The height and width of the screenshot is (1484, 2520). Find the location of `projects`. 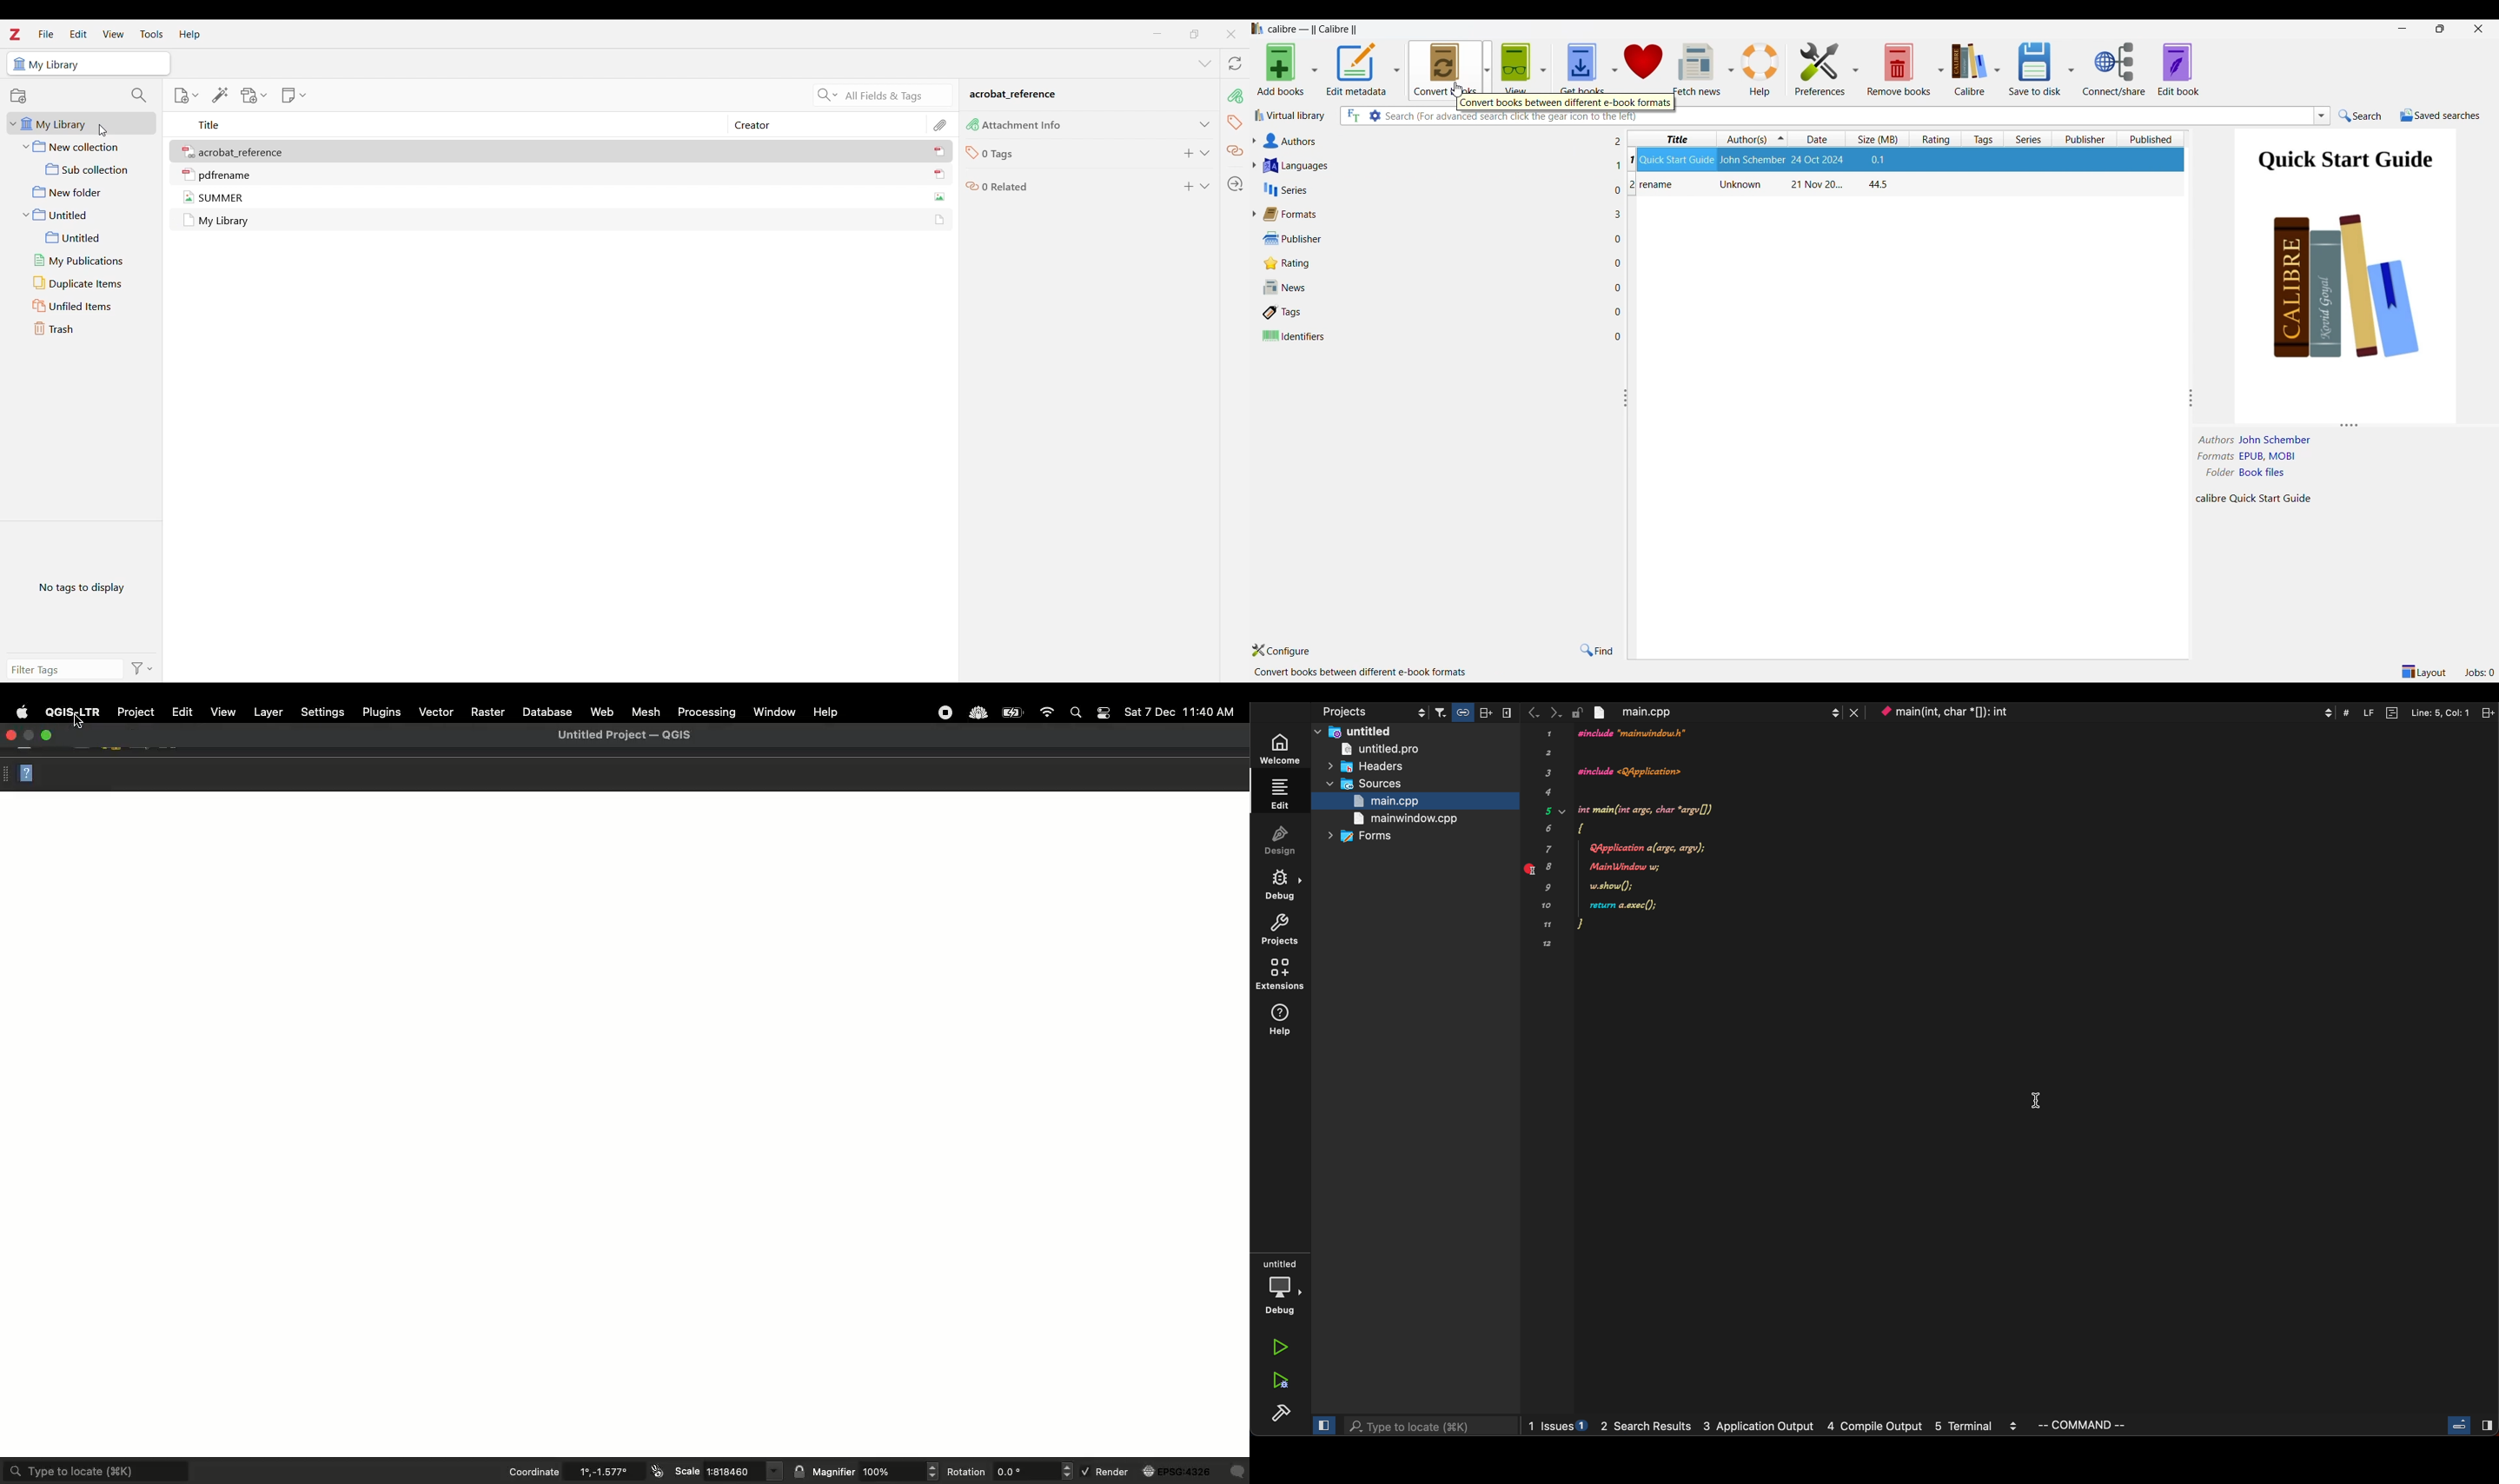

projects is located at coordinates (1349, 712).